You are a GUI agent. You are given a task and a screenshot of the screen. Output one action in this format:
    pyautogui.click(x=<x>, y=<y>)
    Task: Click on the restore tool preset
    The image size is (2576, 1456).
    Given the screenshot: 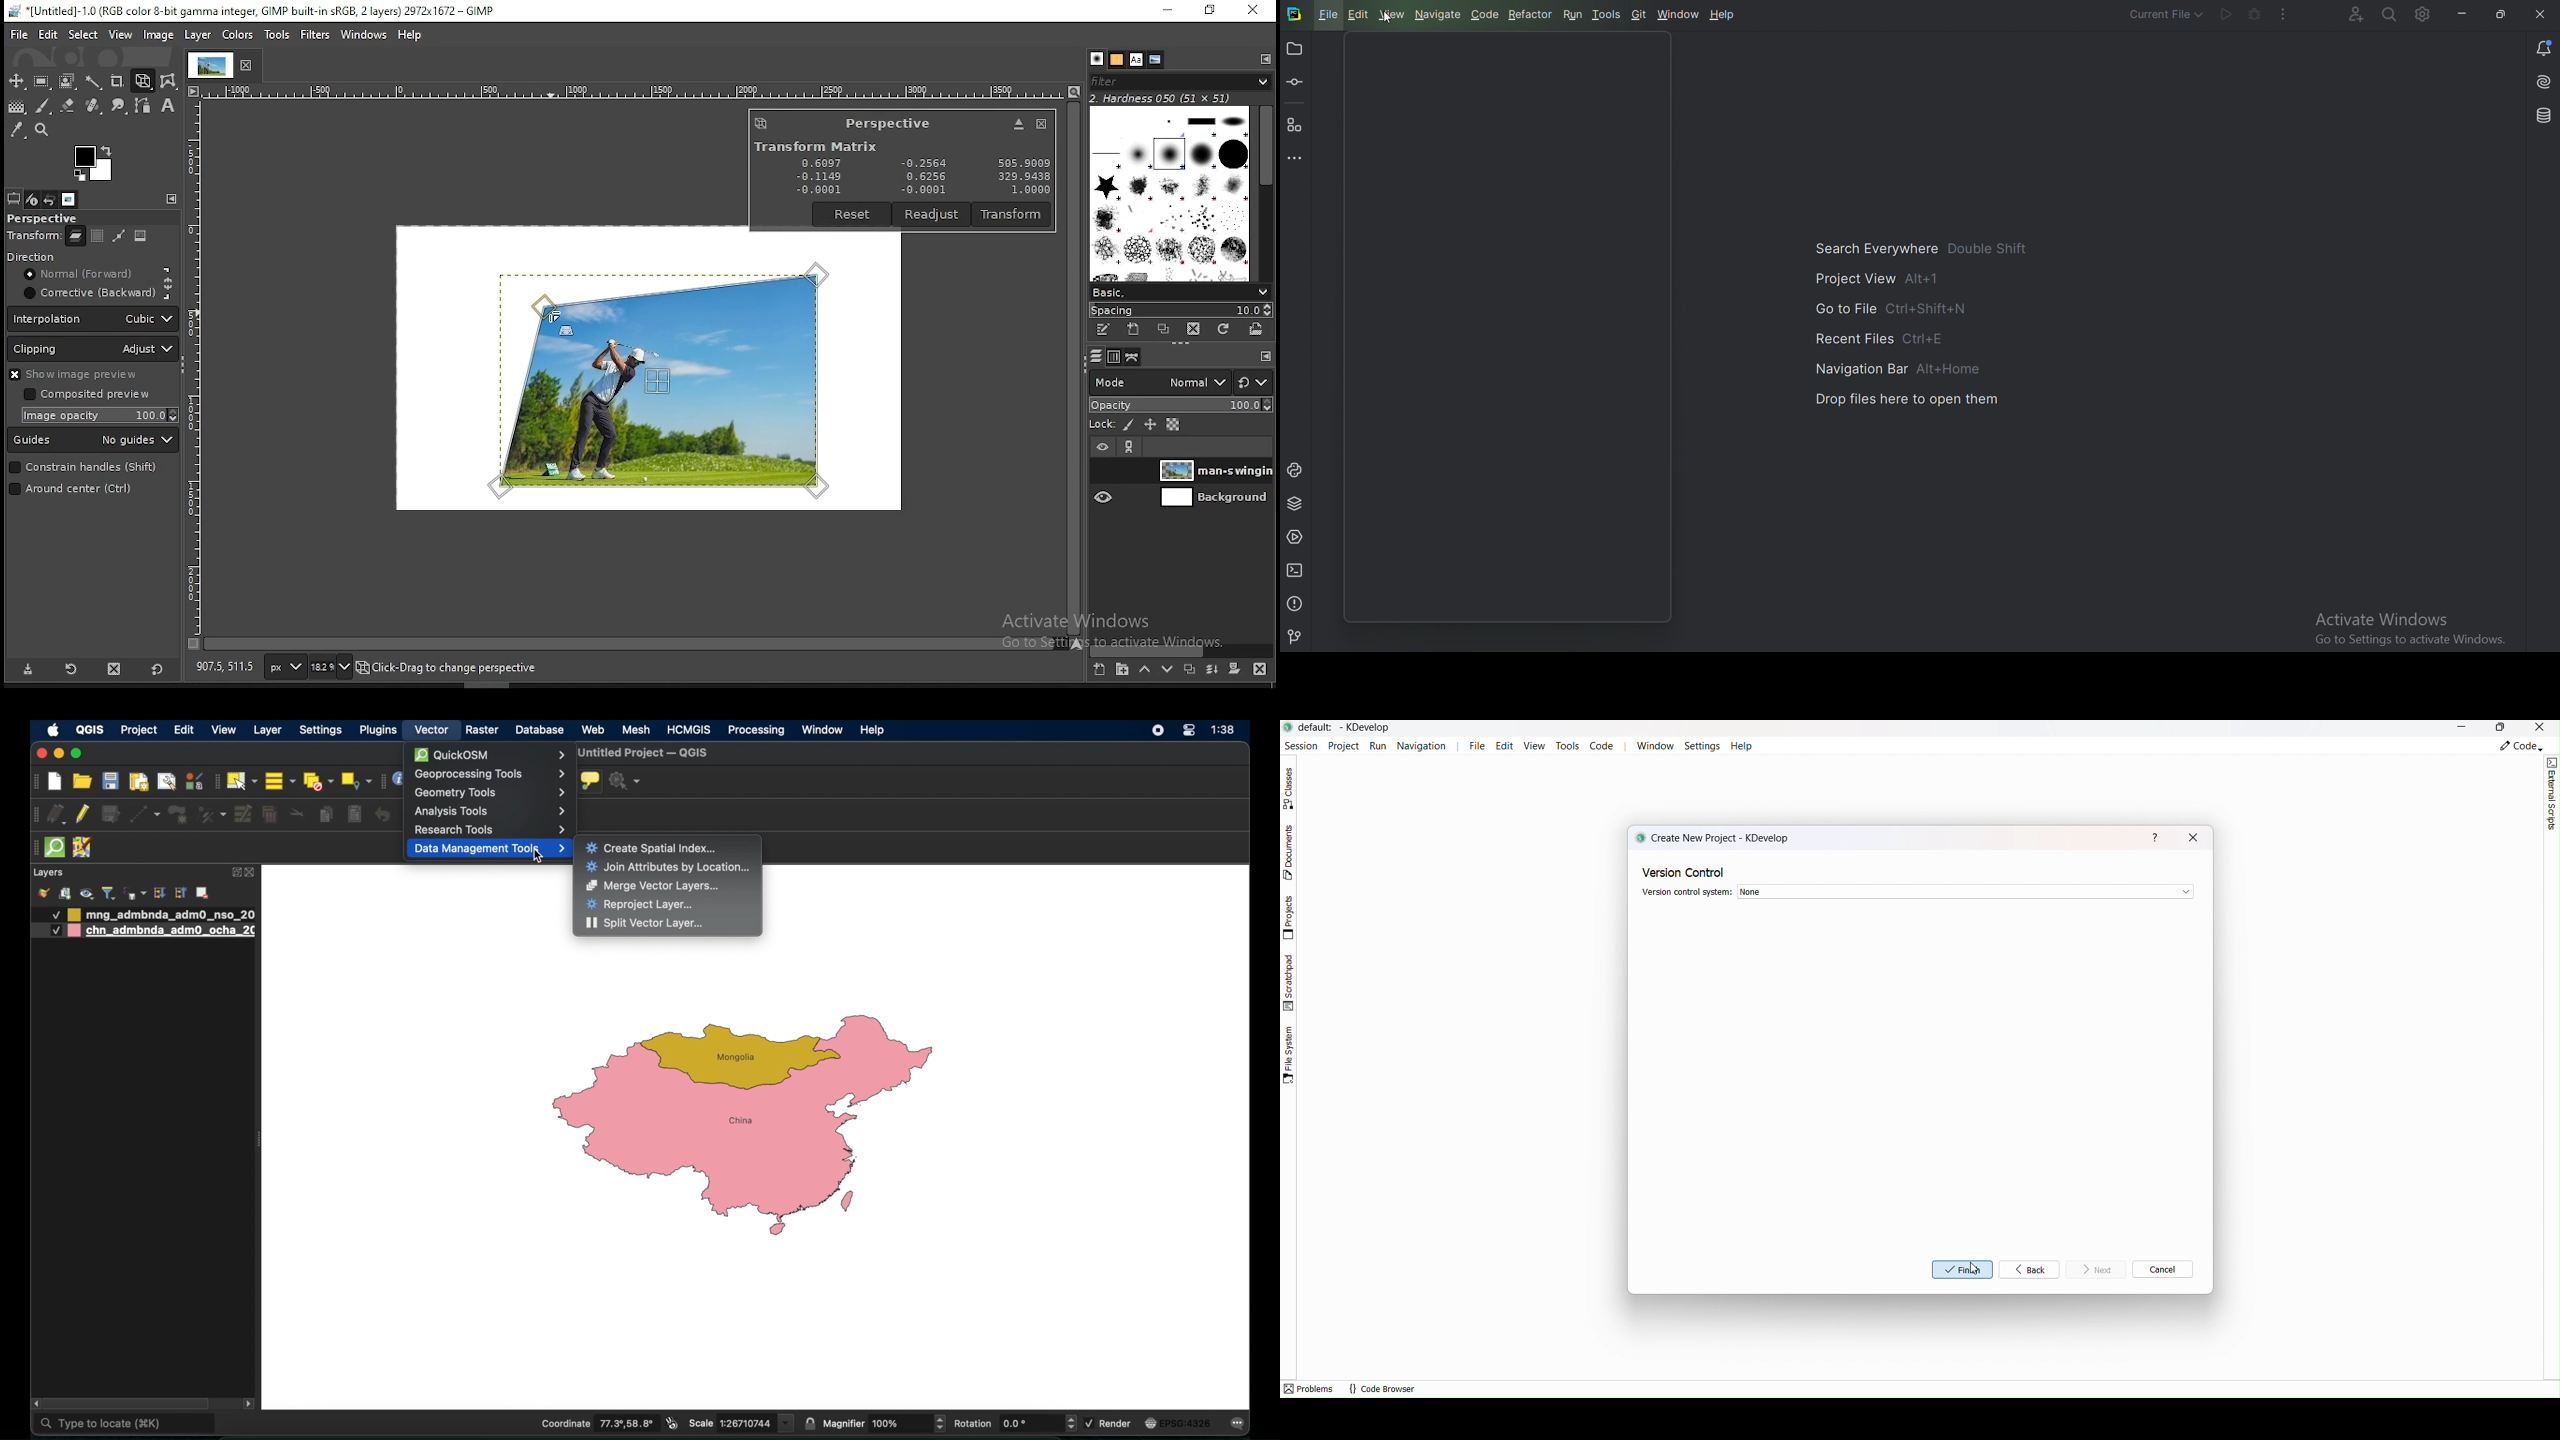 What is the action you would take?
    pyautogui.click(x=70, y=669)
    